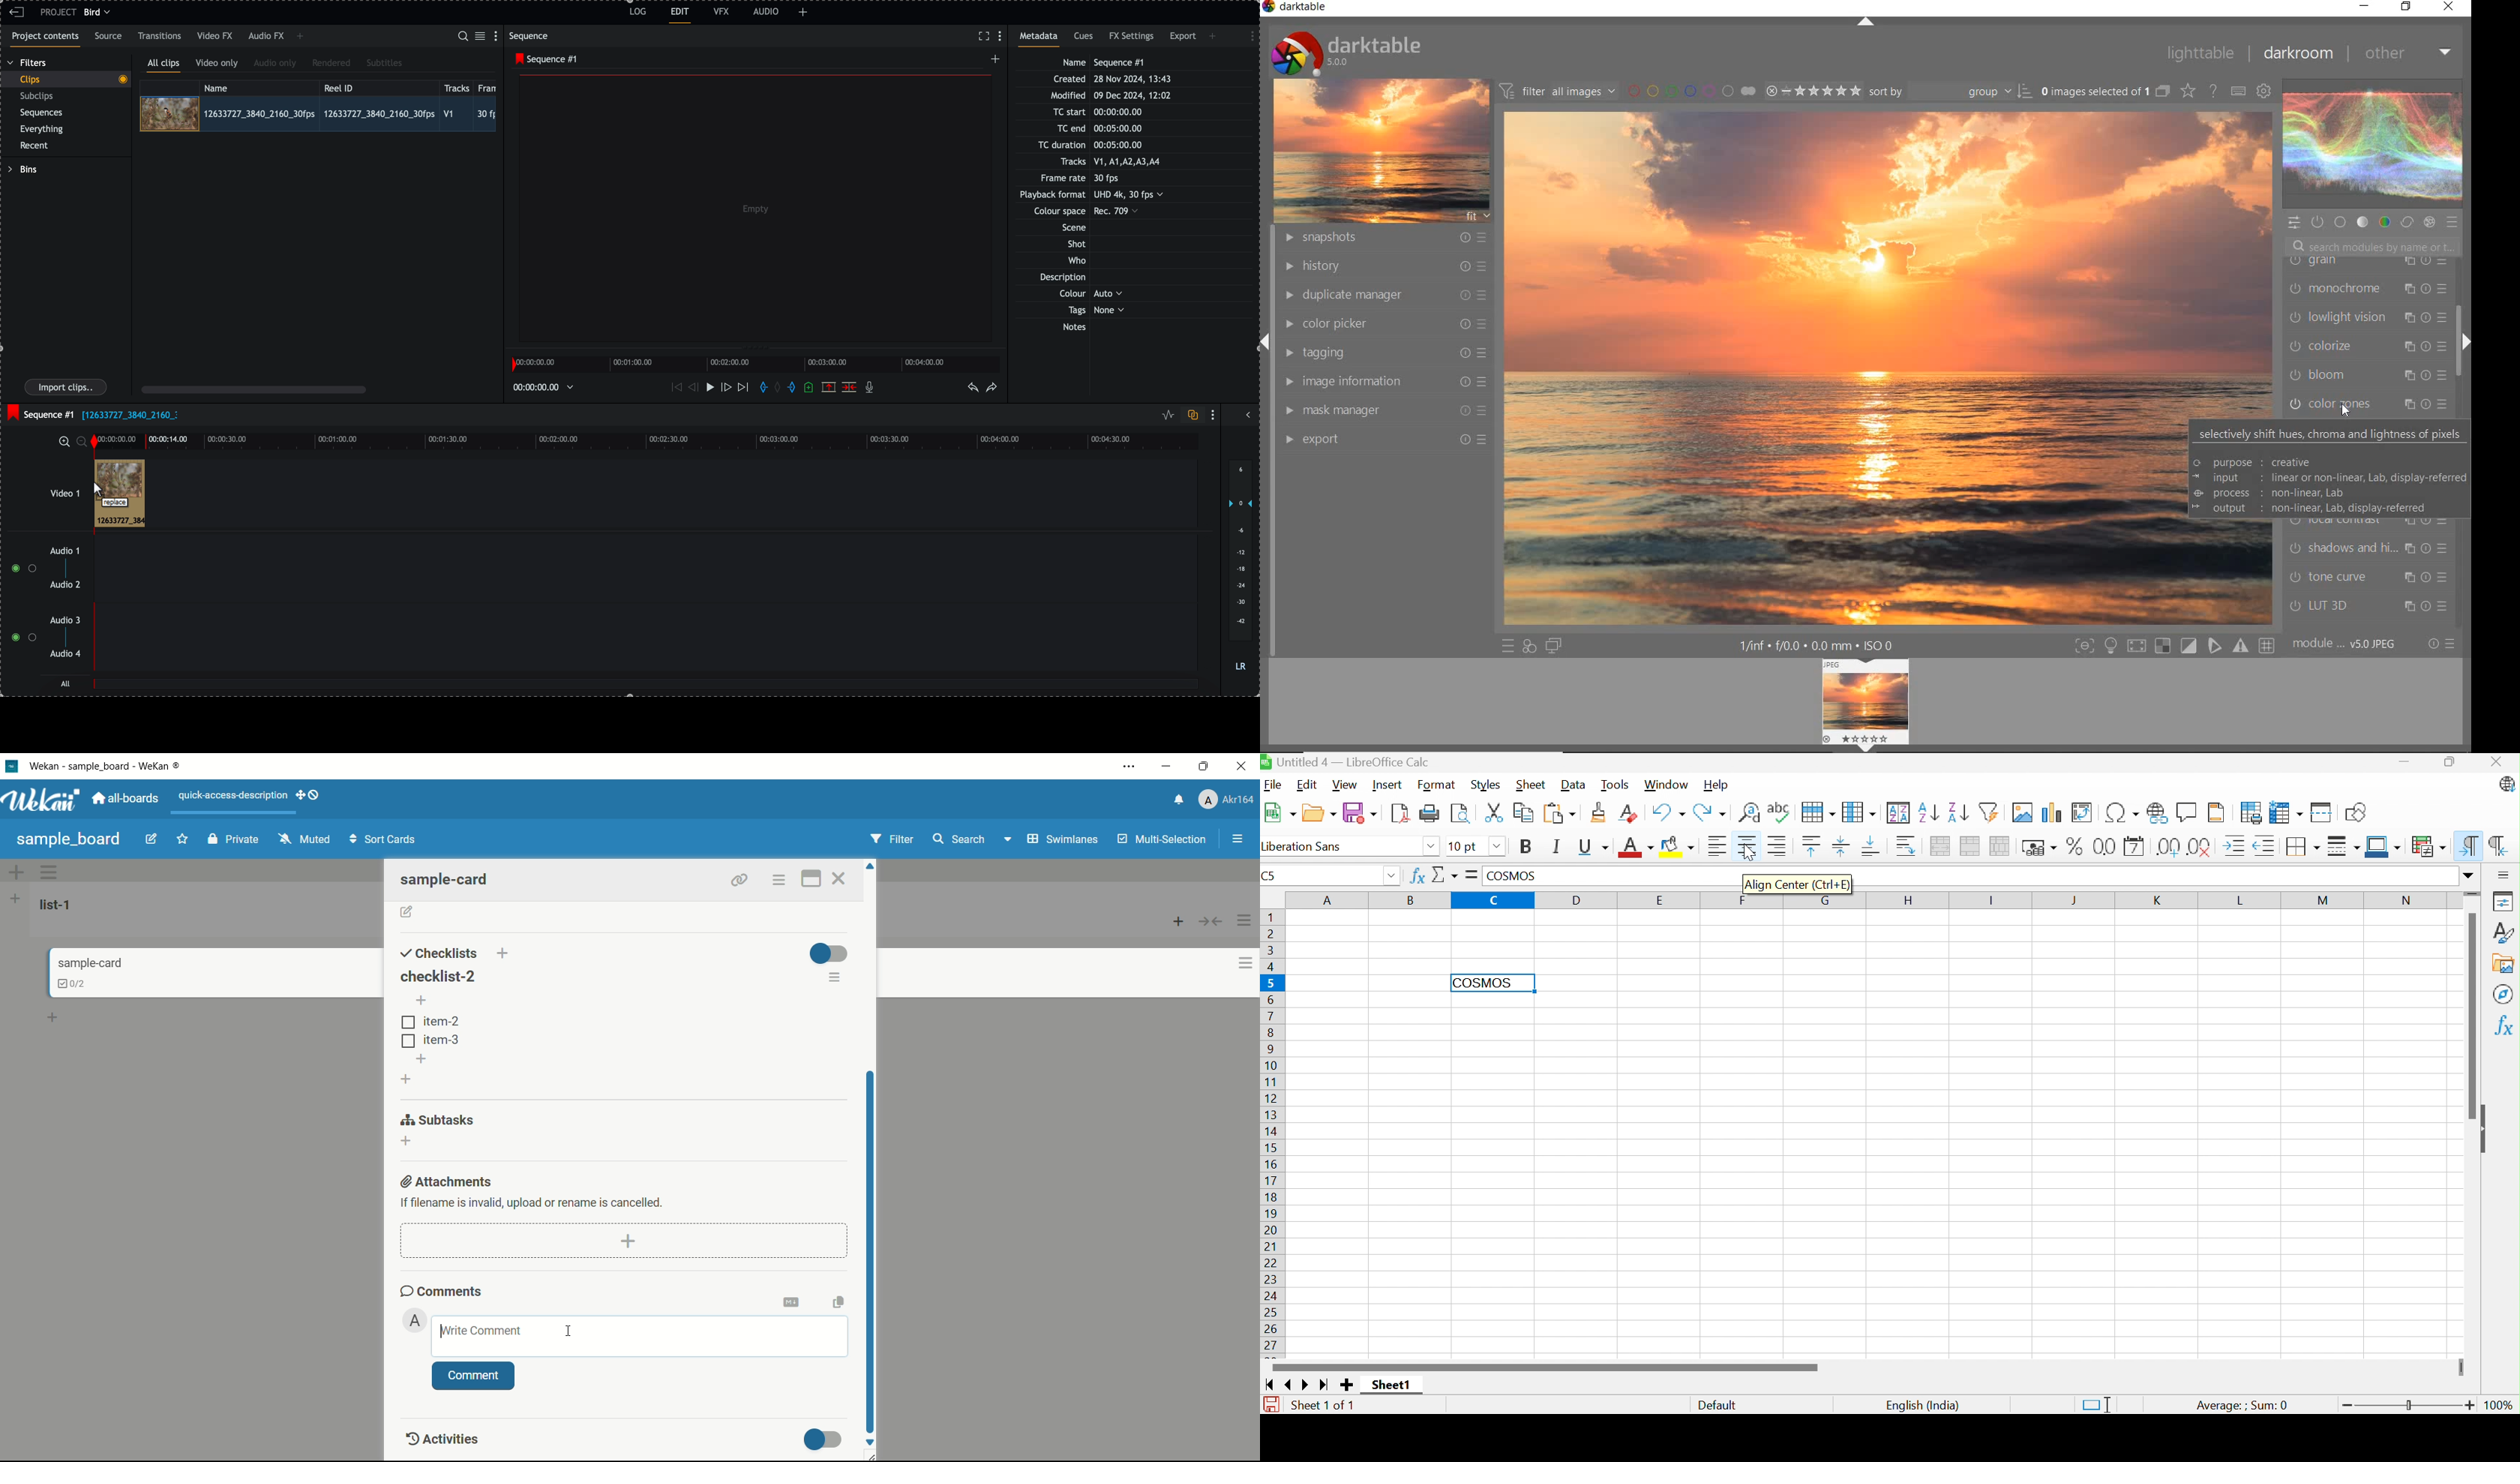 This screenshot has width=2520, height=1484. I want to click on Redo, so click(1708, 814).